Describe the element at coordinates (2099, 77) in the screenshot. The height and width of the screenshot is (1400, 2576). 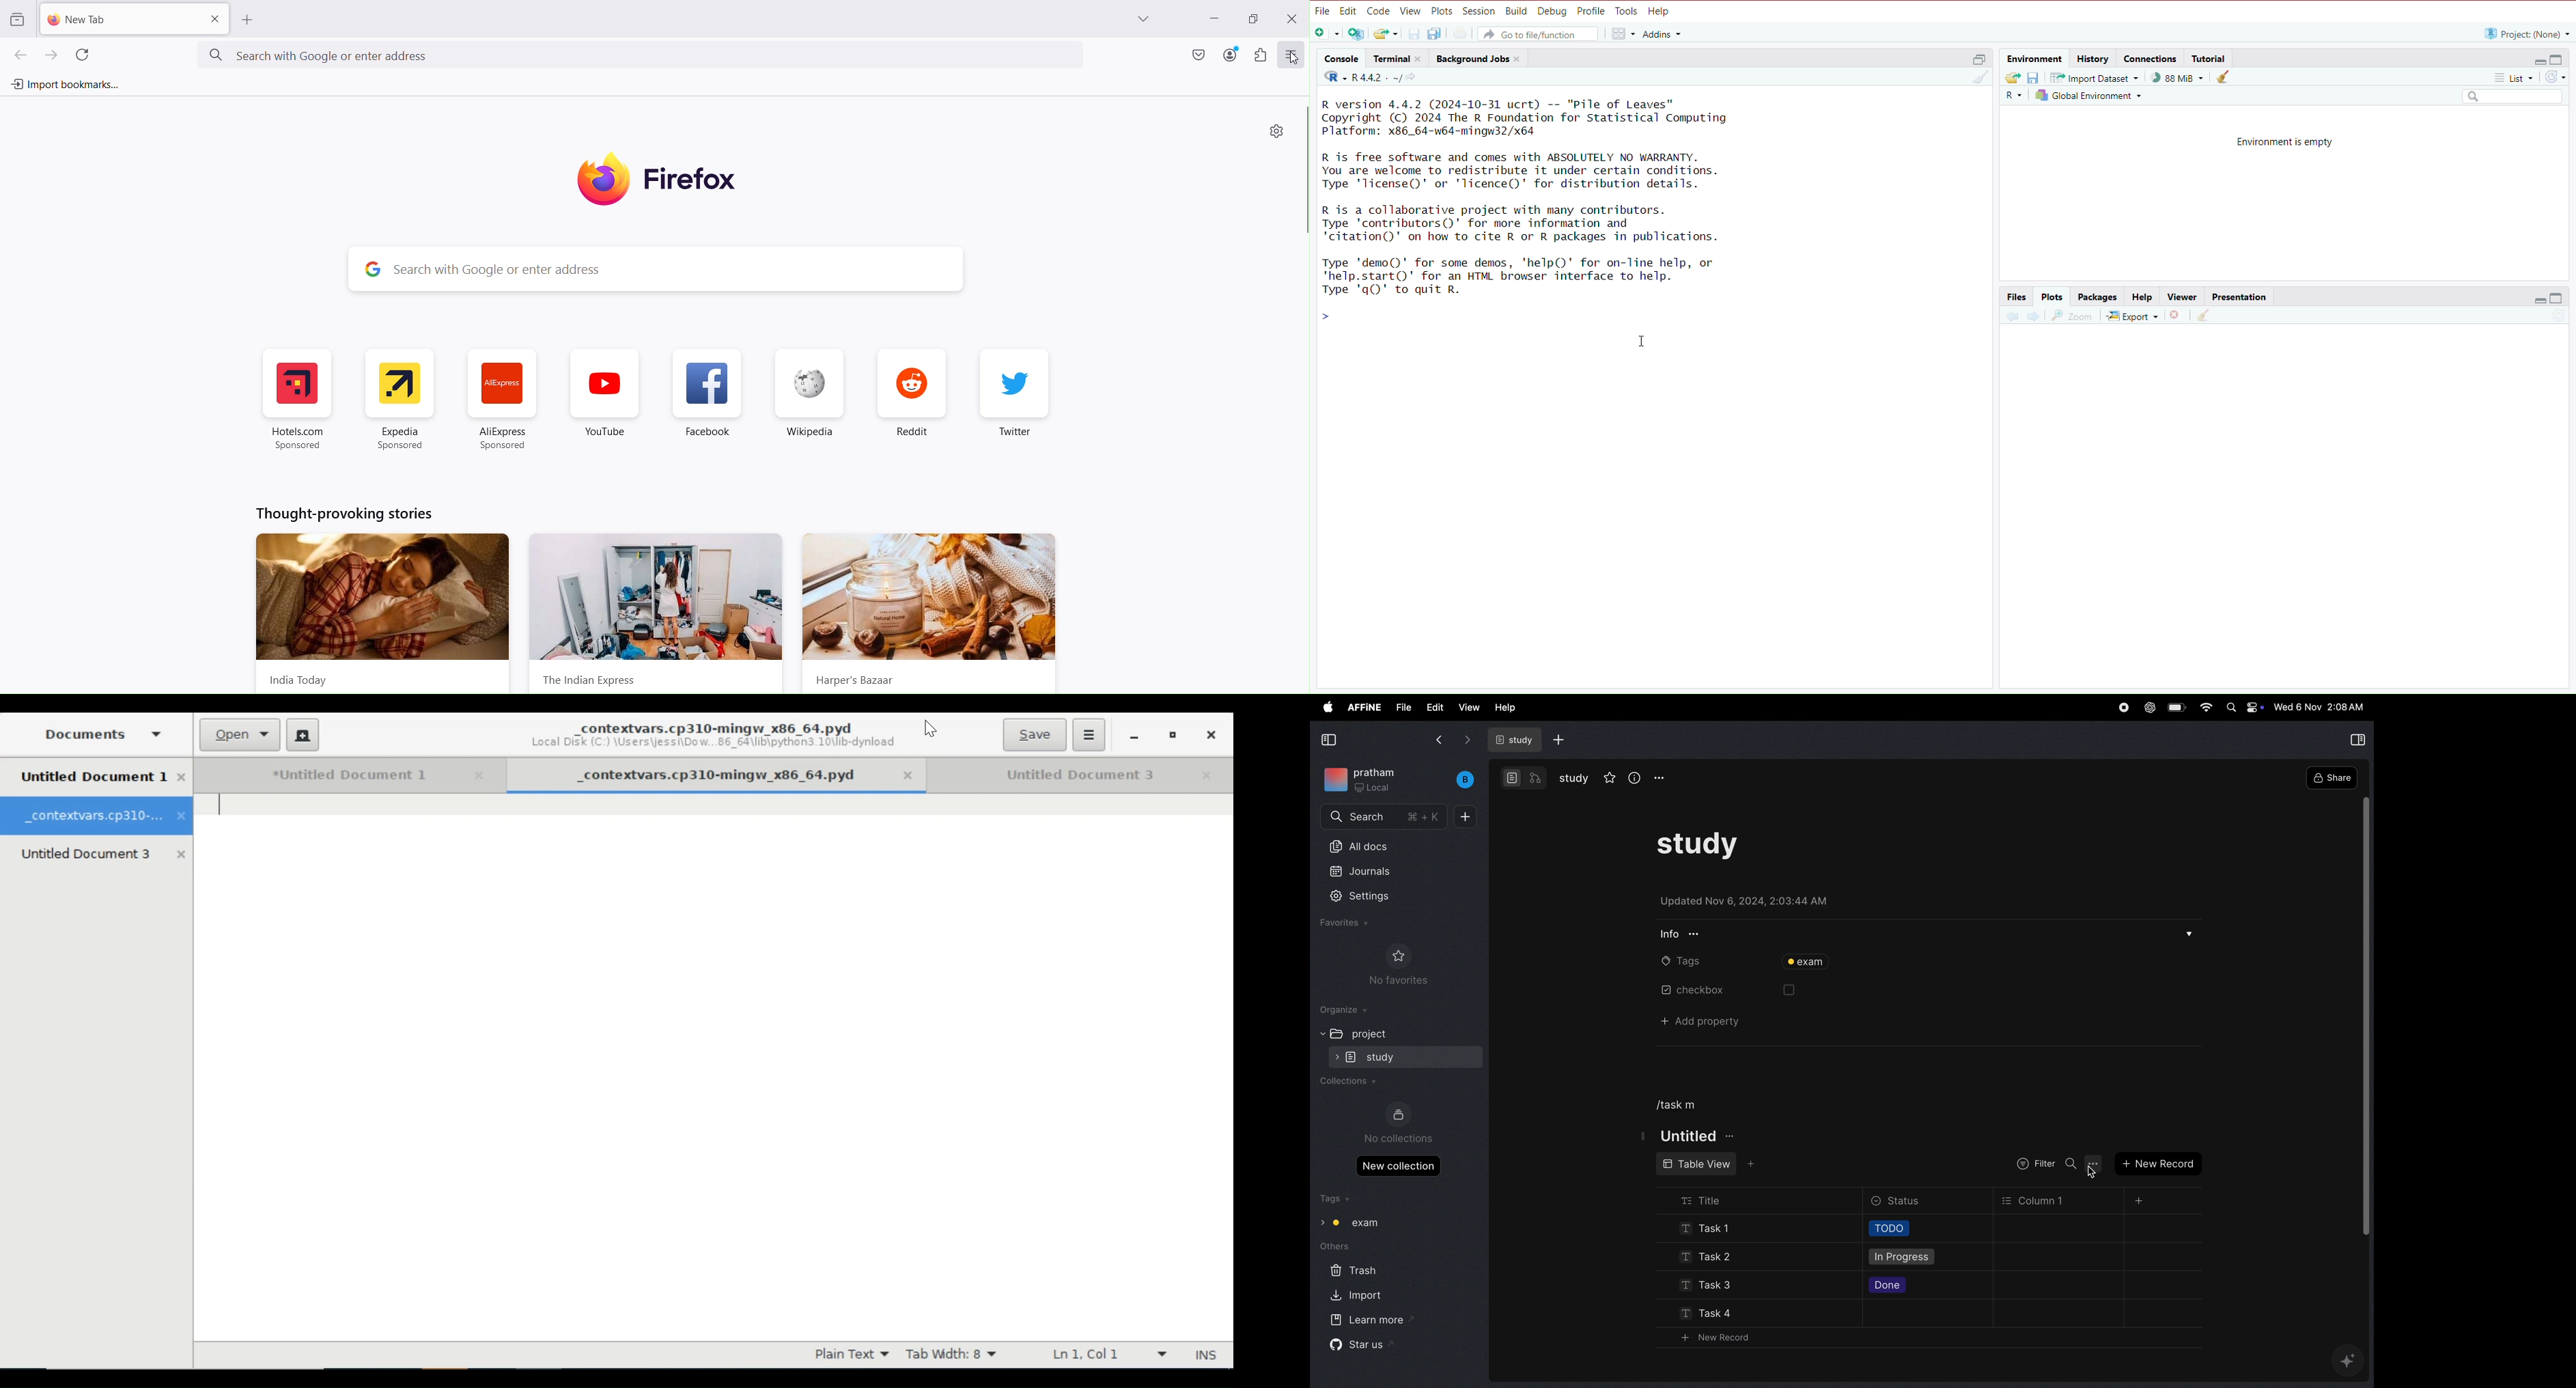
I see `import dataset` at that location.